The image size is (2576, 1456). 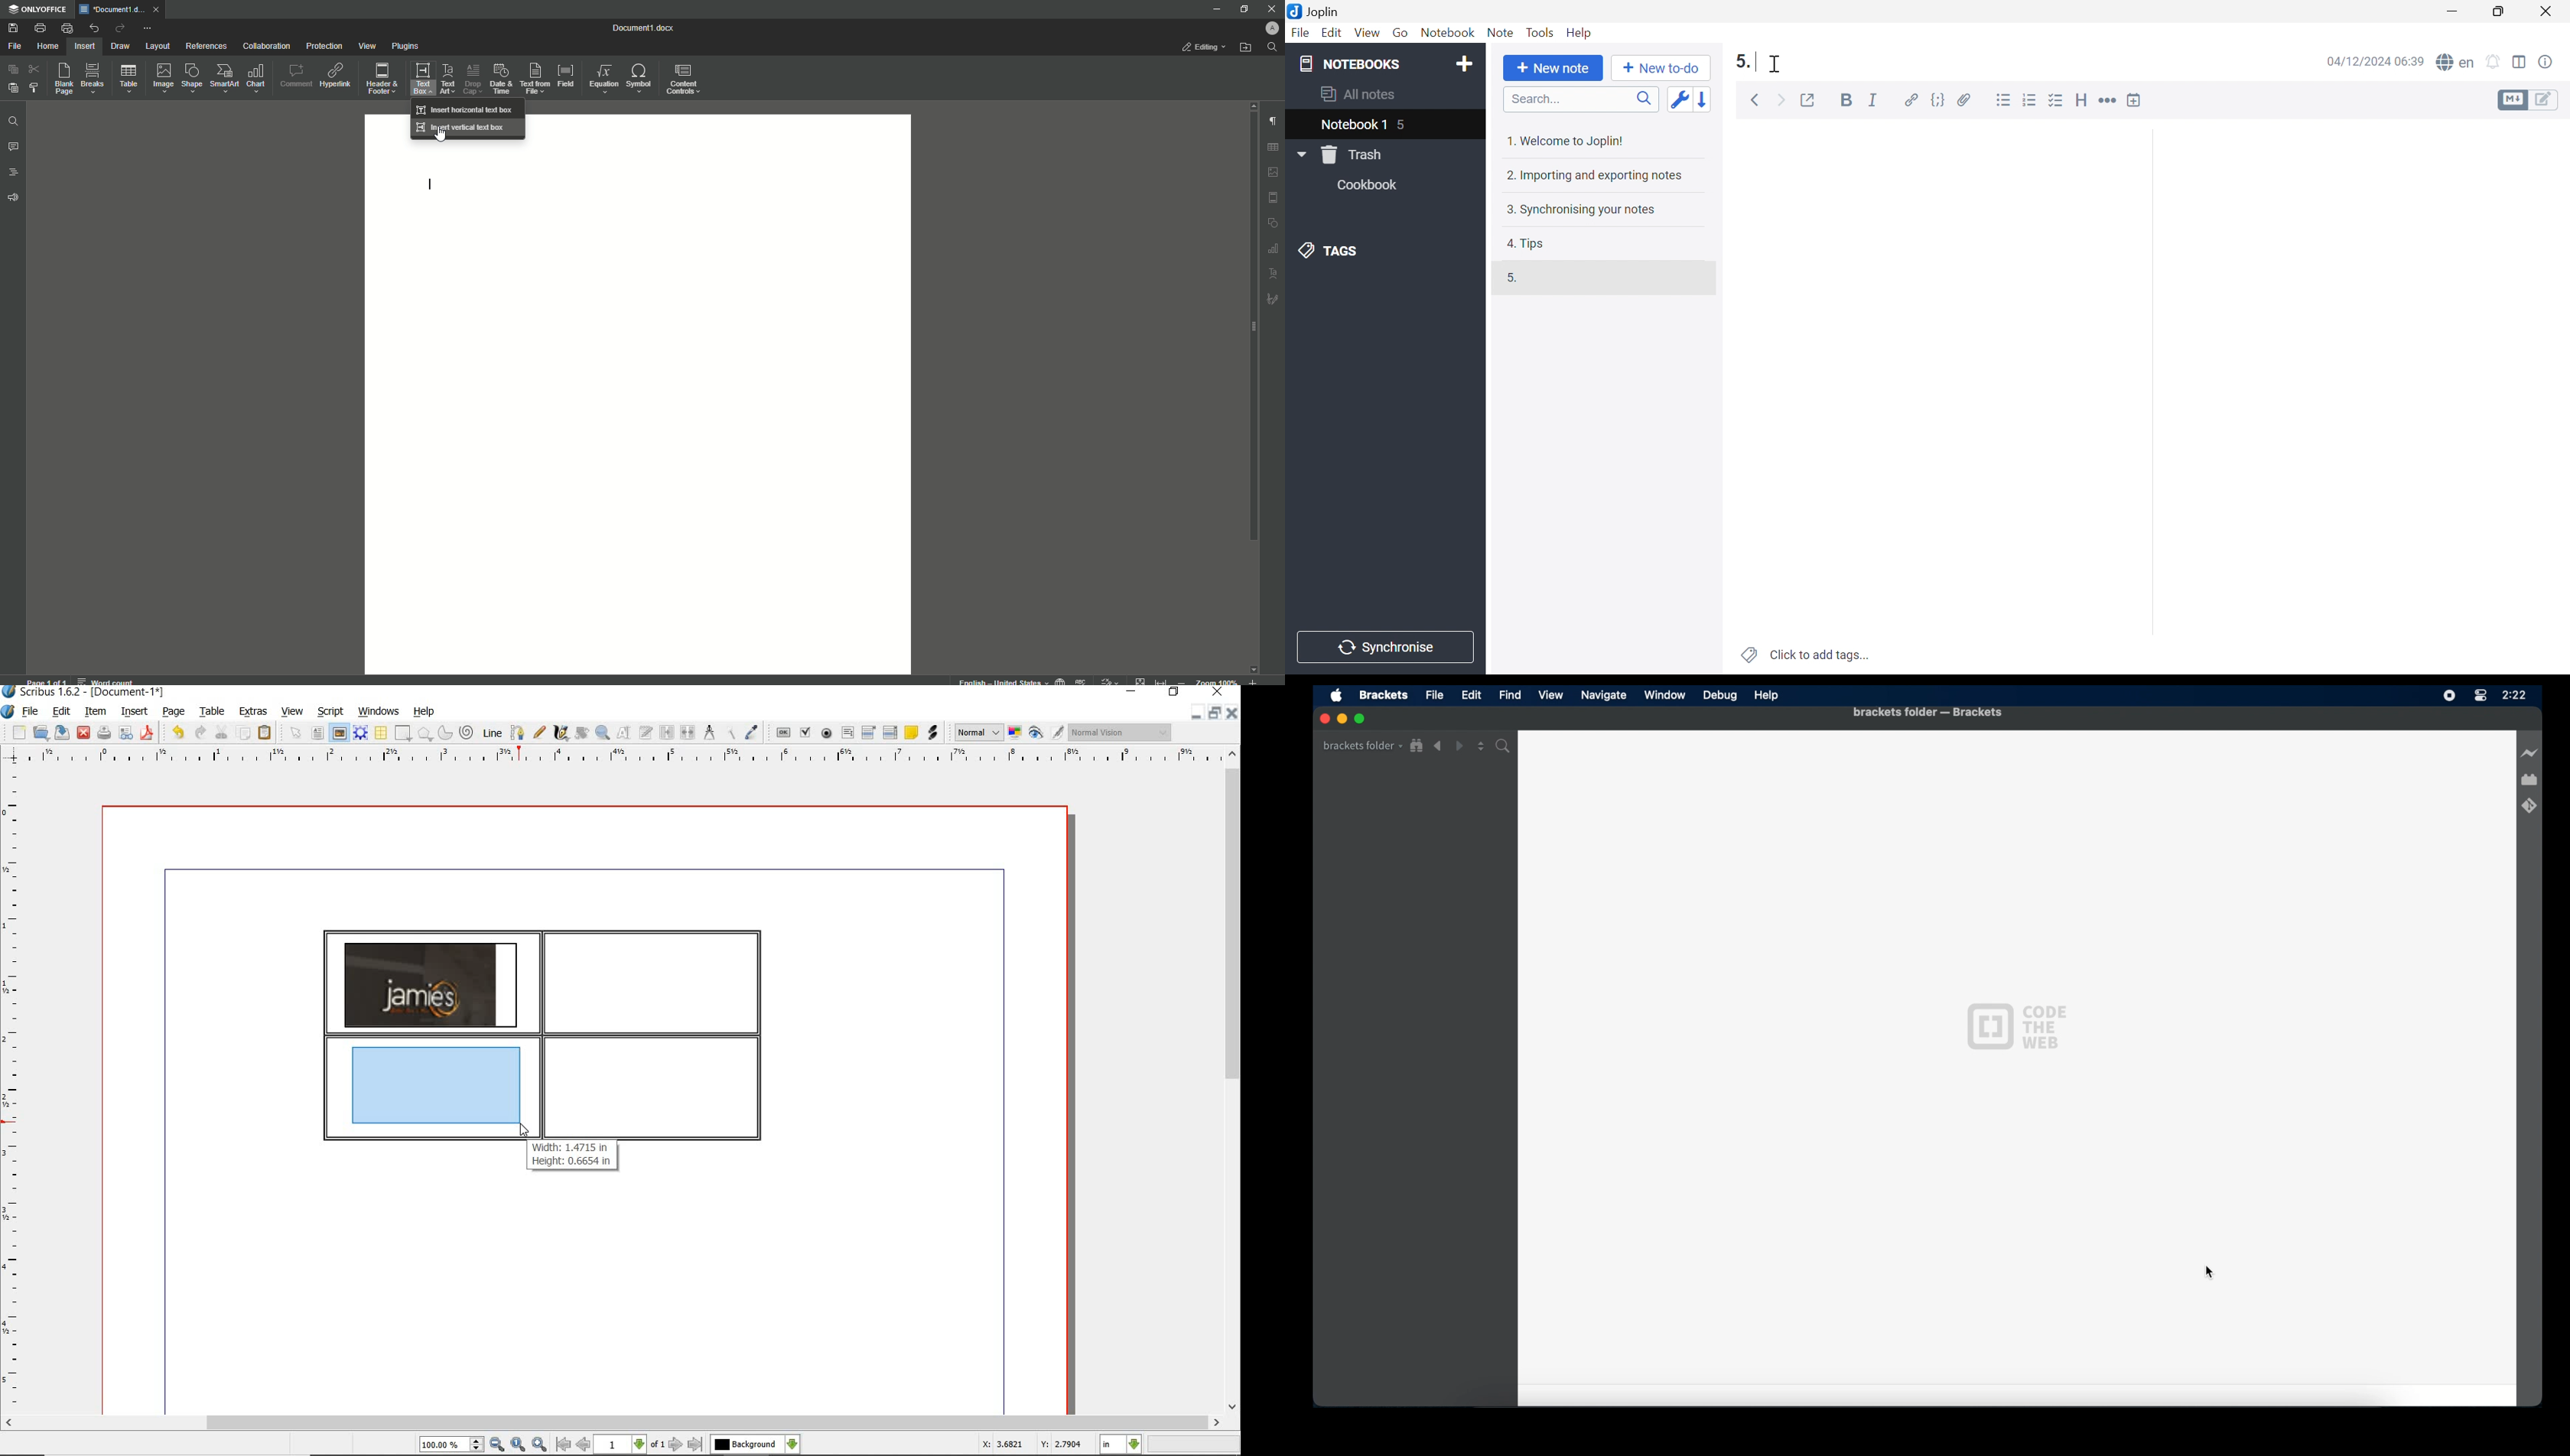 I want to click on Notebook 1, so click(x=1353, y=126).